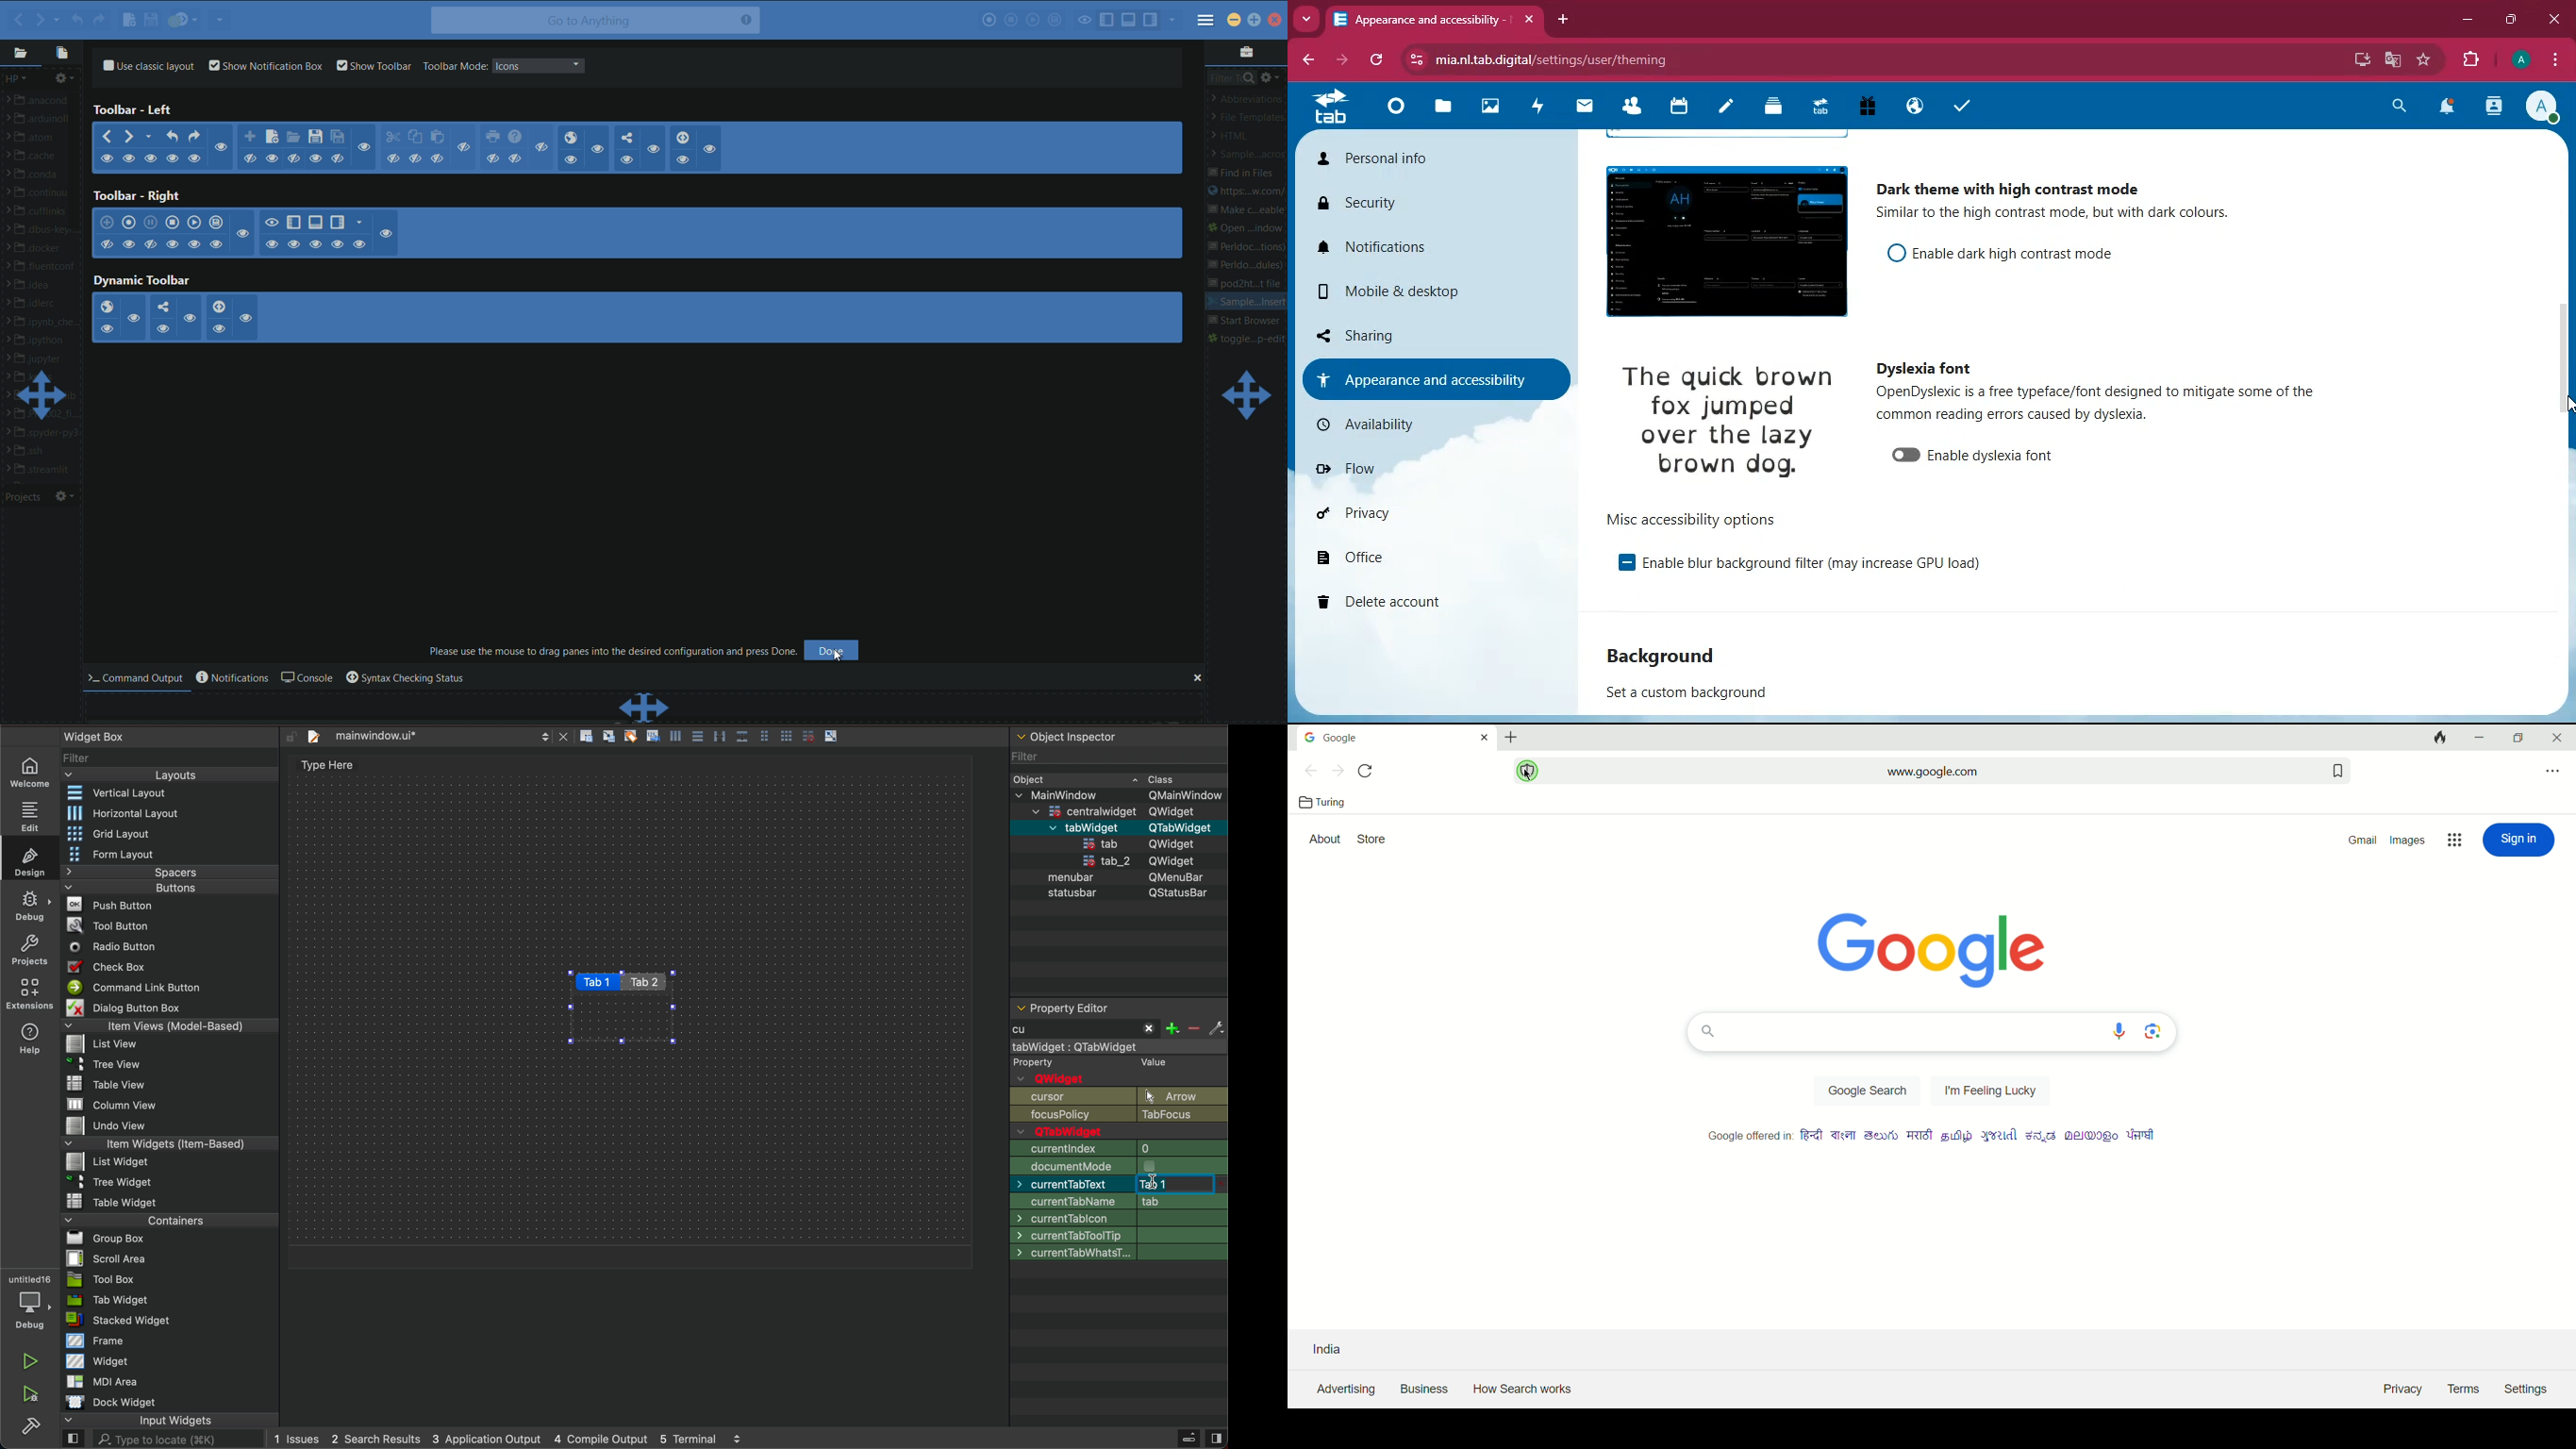  What do you see at coordinates (99, 19) in the screenshot?
I see `redo` at bounding box center [99, 19].